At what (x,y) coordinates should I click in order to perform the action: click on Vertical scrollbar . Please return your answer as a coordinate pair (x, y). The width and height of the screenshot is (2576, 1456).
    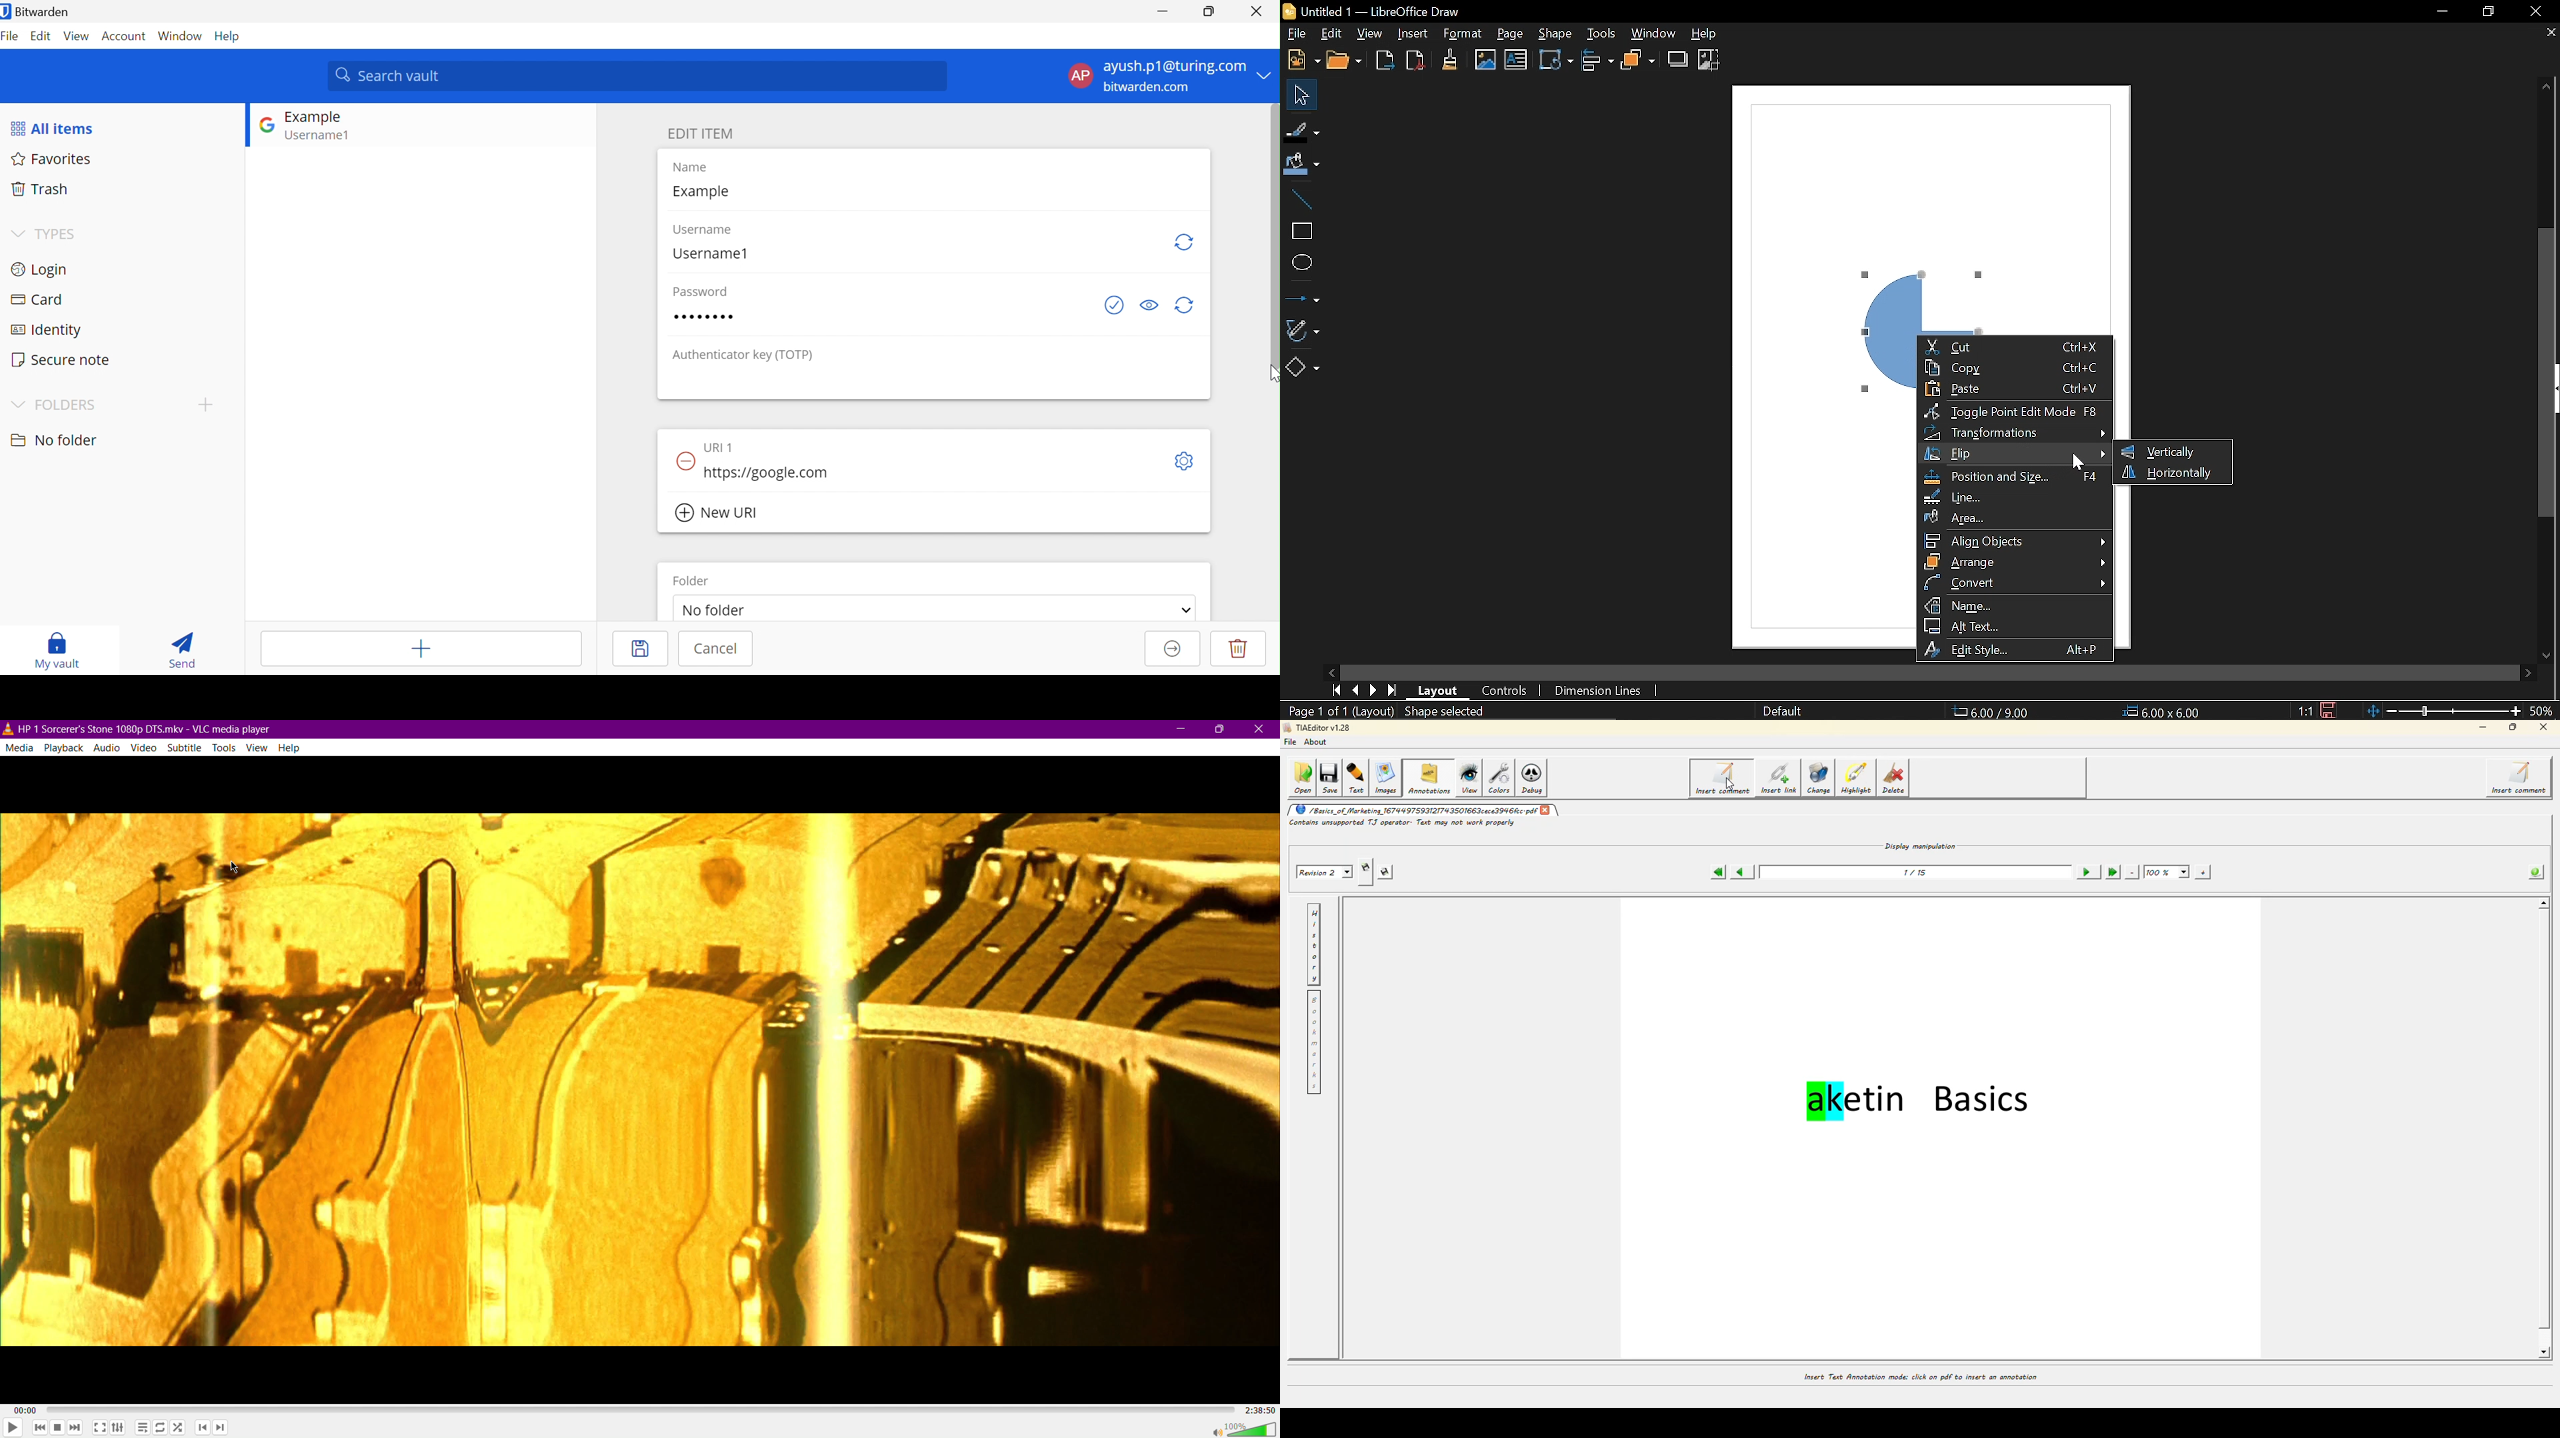
    Looking at the image, I should click on (2548, 373).